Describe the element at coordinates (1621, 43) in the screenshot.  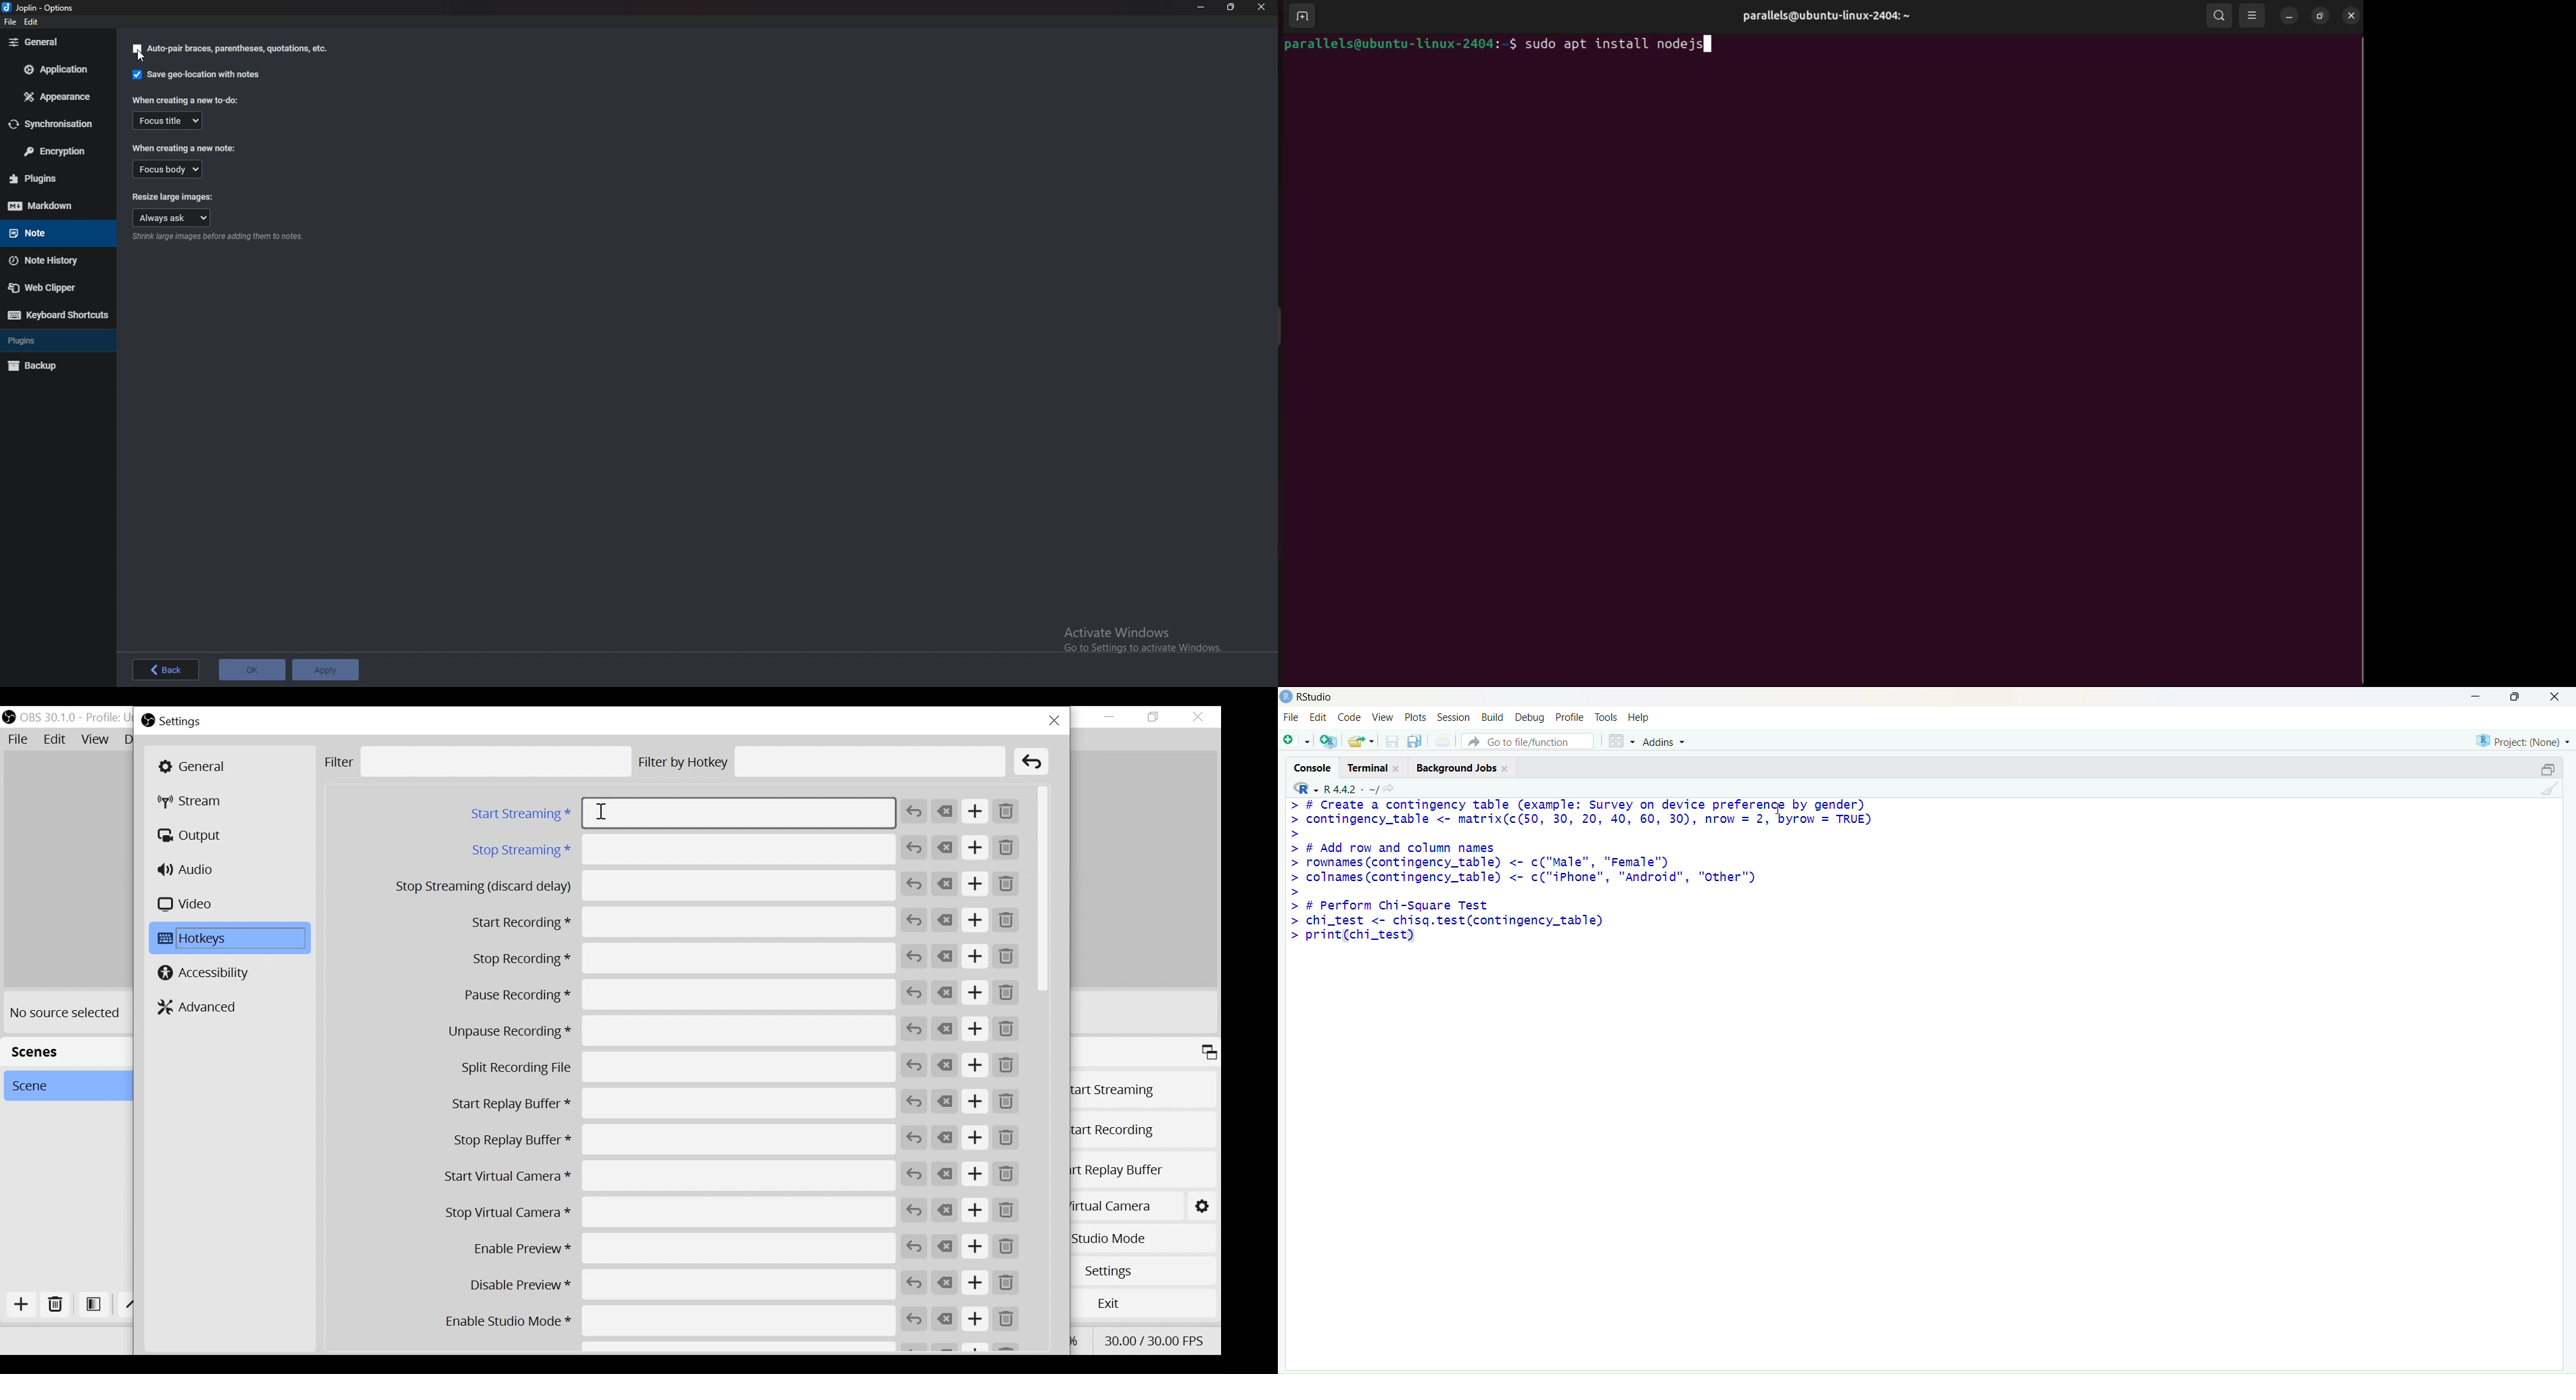
I see `sudo apt install nodejs` at that location.